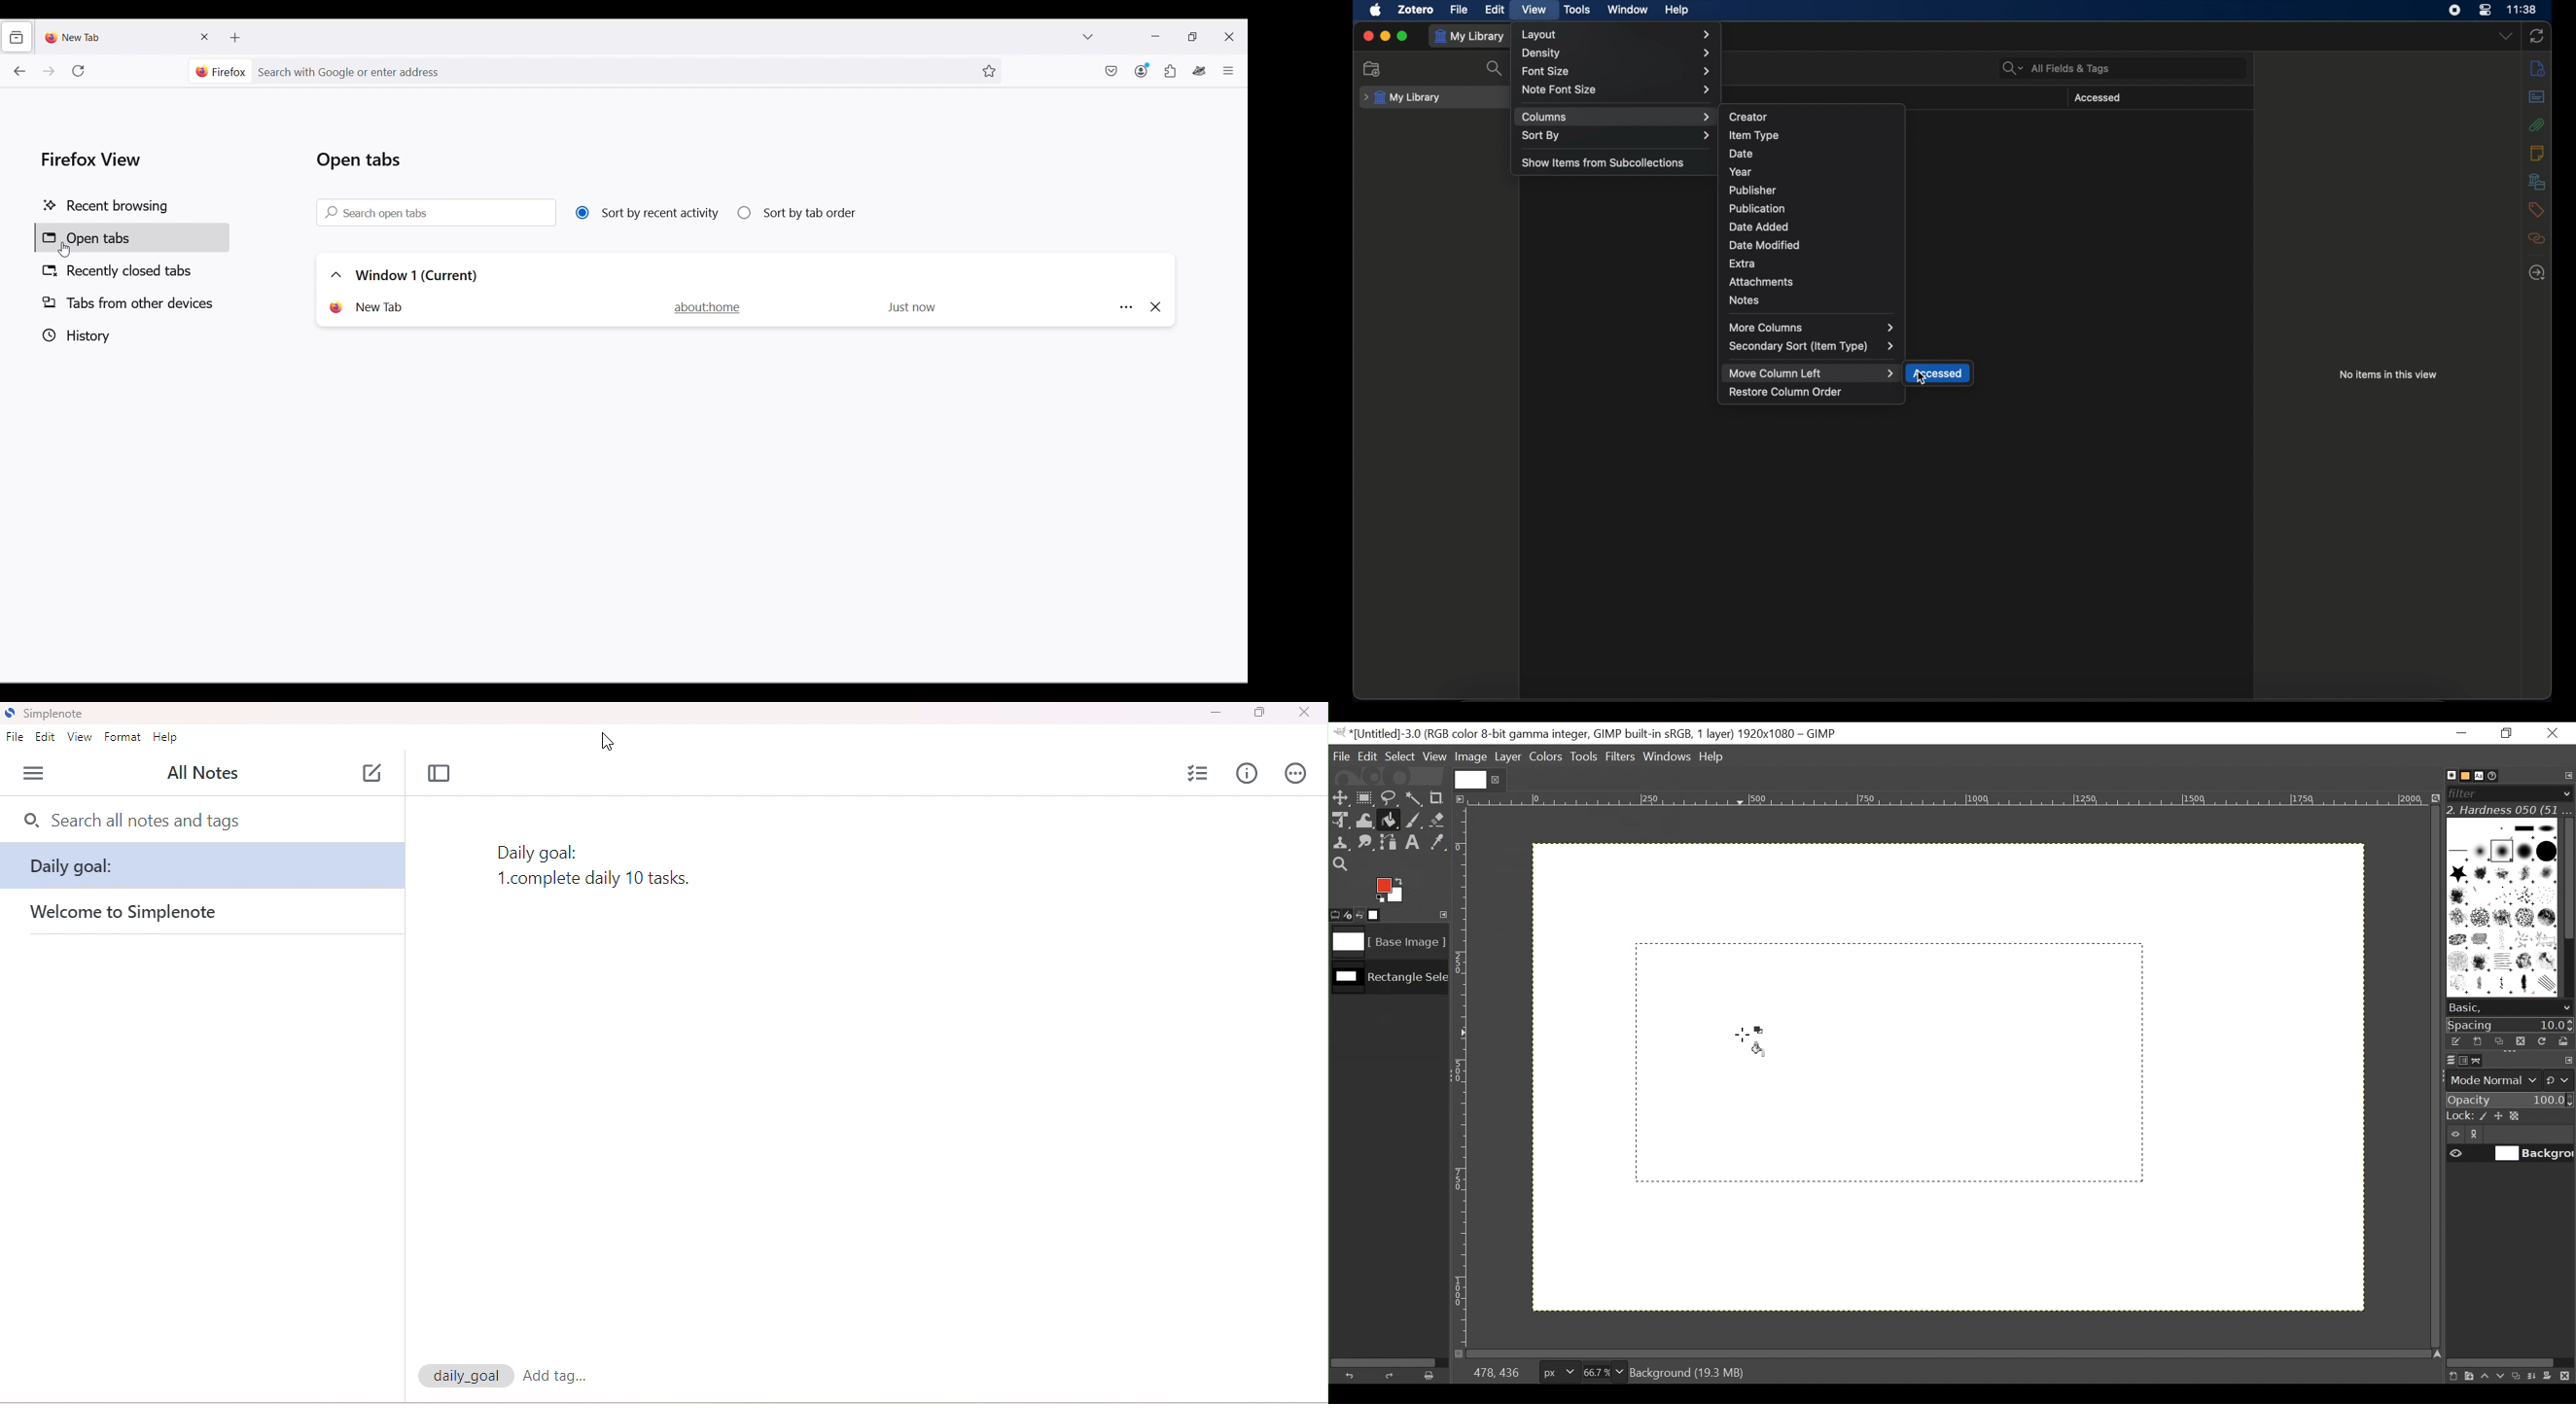 The image size is (2576, 1428). Describe the element at coordinates (78, 71) in the screenshot. I see `Reload current page` at that location.